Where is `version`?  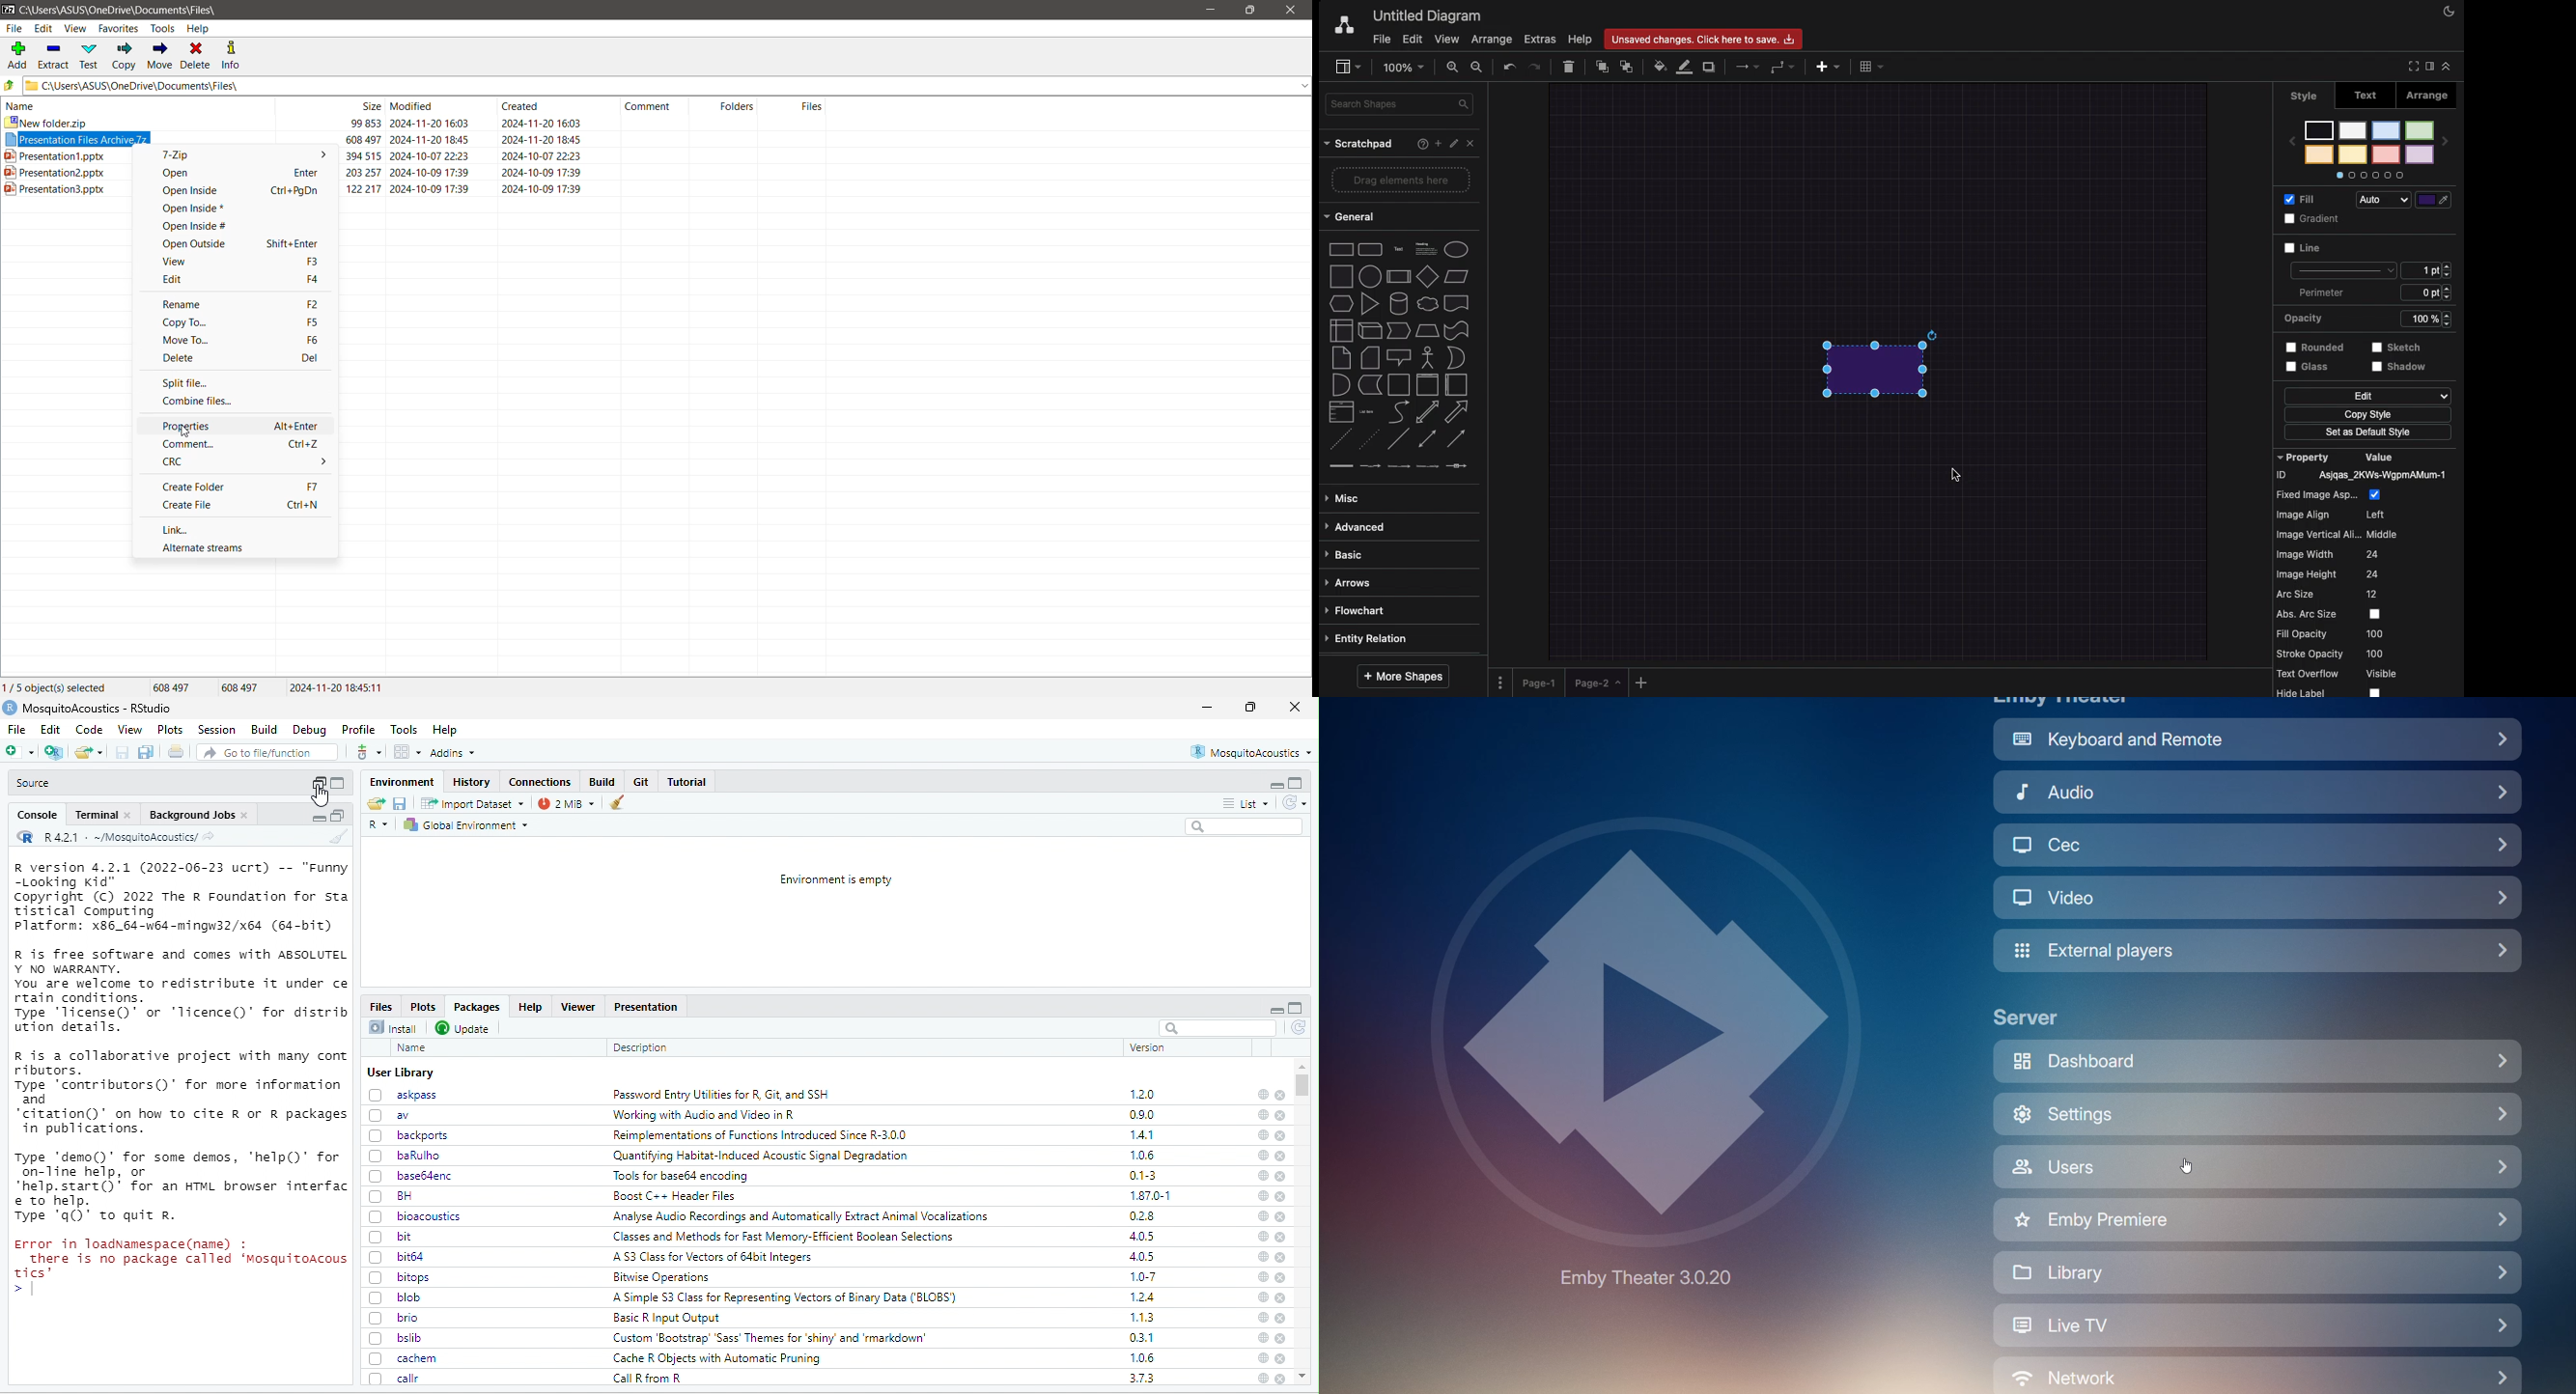 version is located at coordinates (1148, 1047).